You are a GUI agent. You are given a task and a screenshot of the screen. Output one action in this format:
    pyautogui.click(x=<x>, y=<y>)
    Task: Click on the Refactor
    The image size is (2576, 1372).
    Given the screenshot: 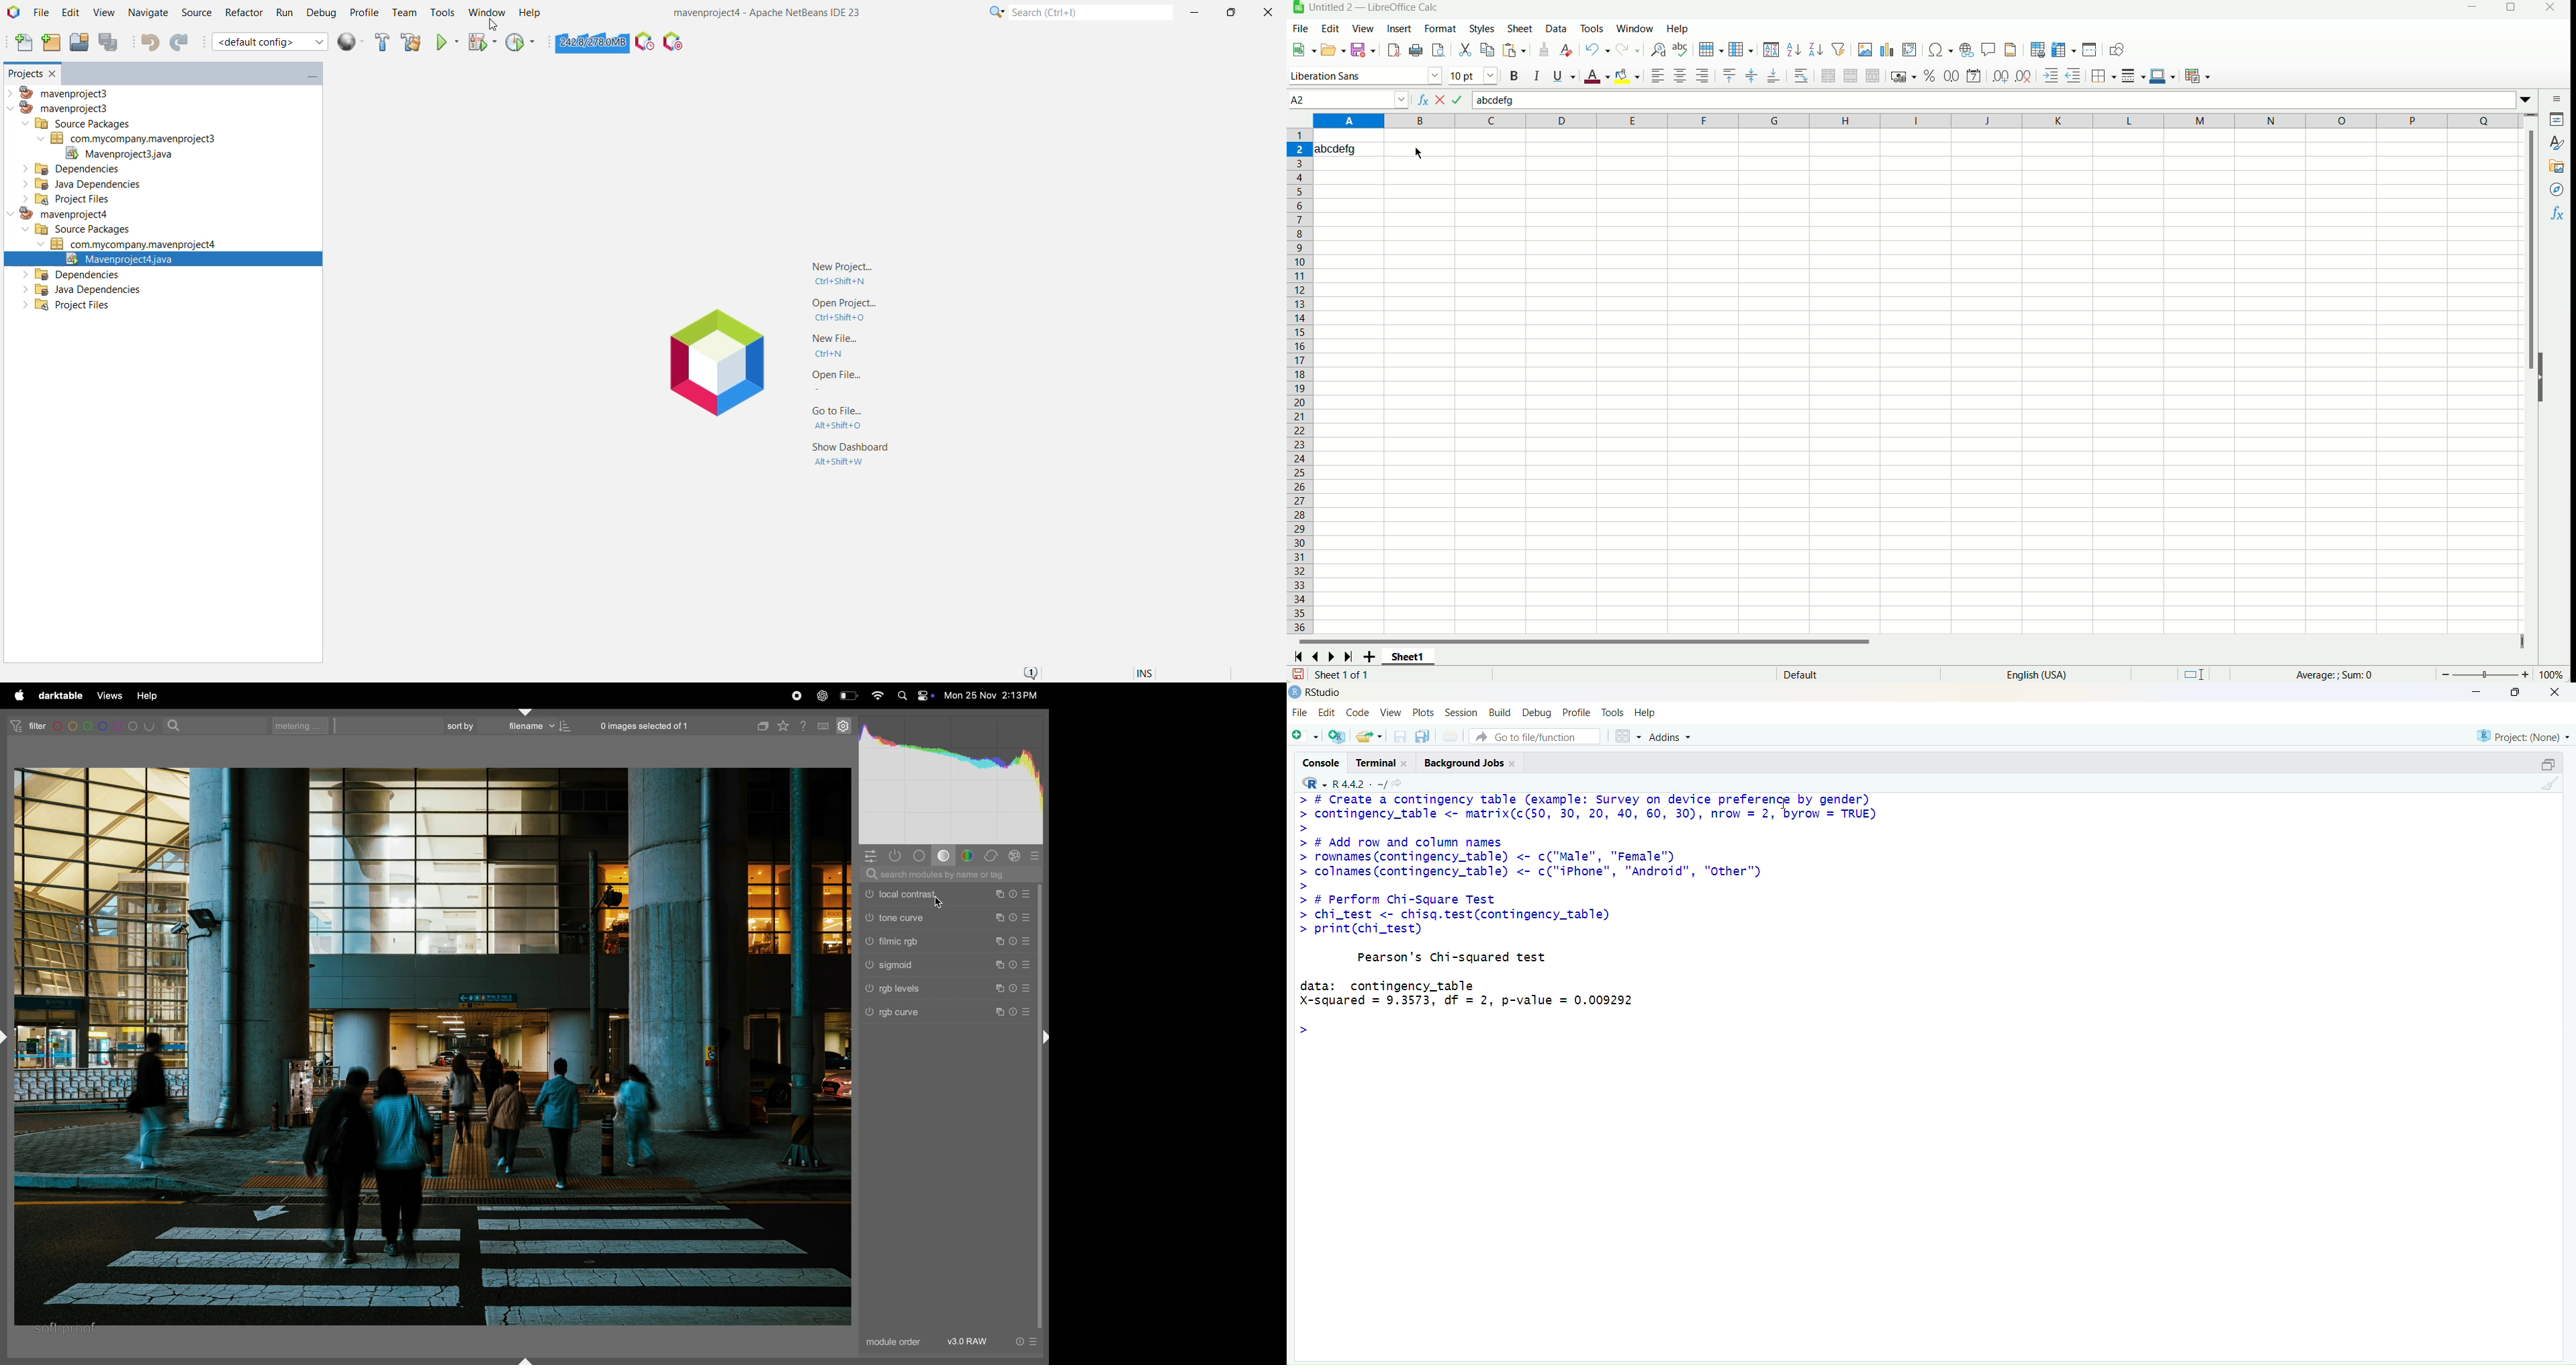 What is the action you would take?
    pyautogui.click(x=242, y=13)
    